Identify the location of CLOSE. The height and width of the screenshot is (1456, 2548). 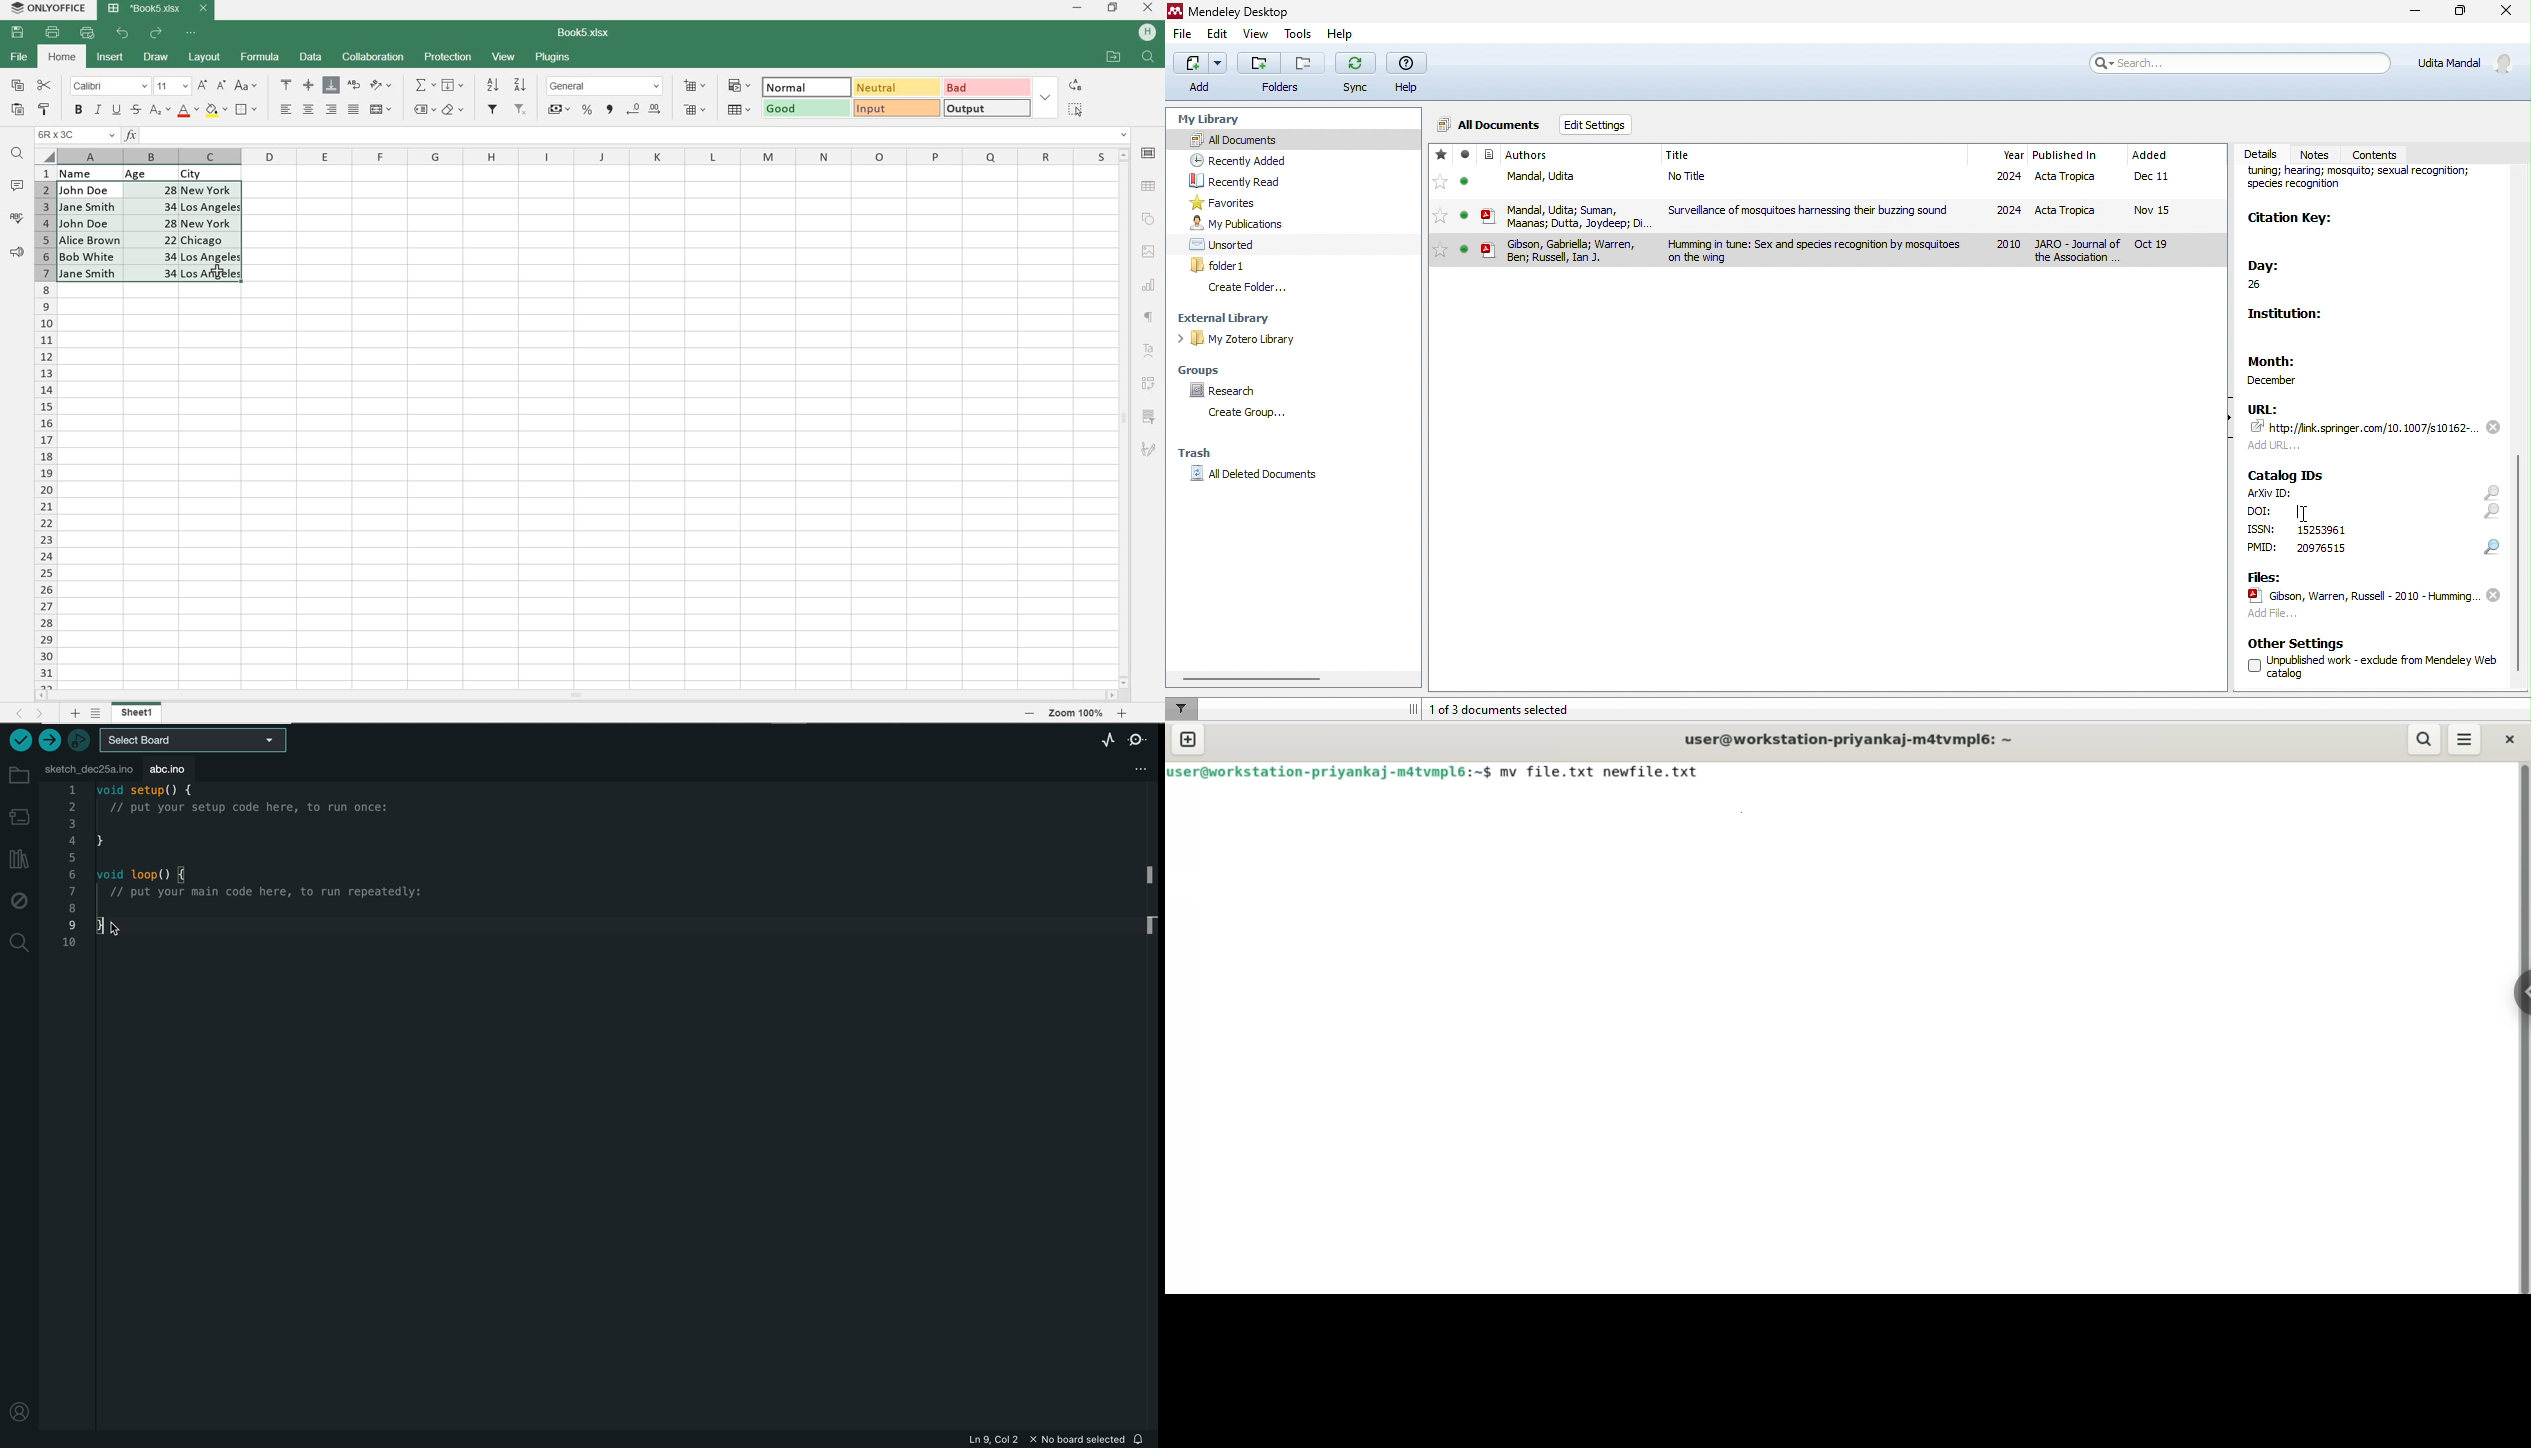
(1148, 8).